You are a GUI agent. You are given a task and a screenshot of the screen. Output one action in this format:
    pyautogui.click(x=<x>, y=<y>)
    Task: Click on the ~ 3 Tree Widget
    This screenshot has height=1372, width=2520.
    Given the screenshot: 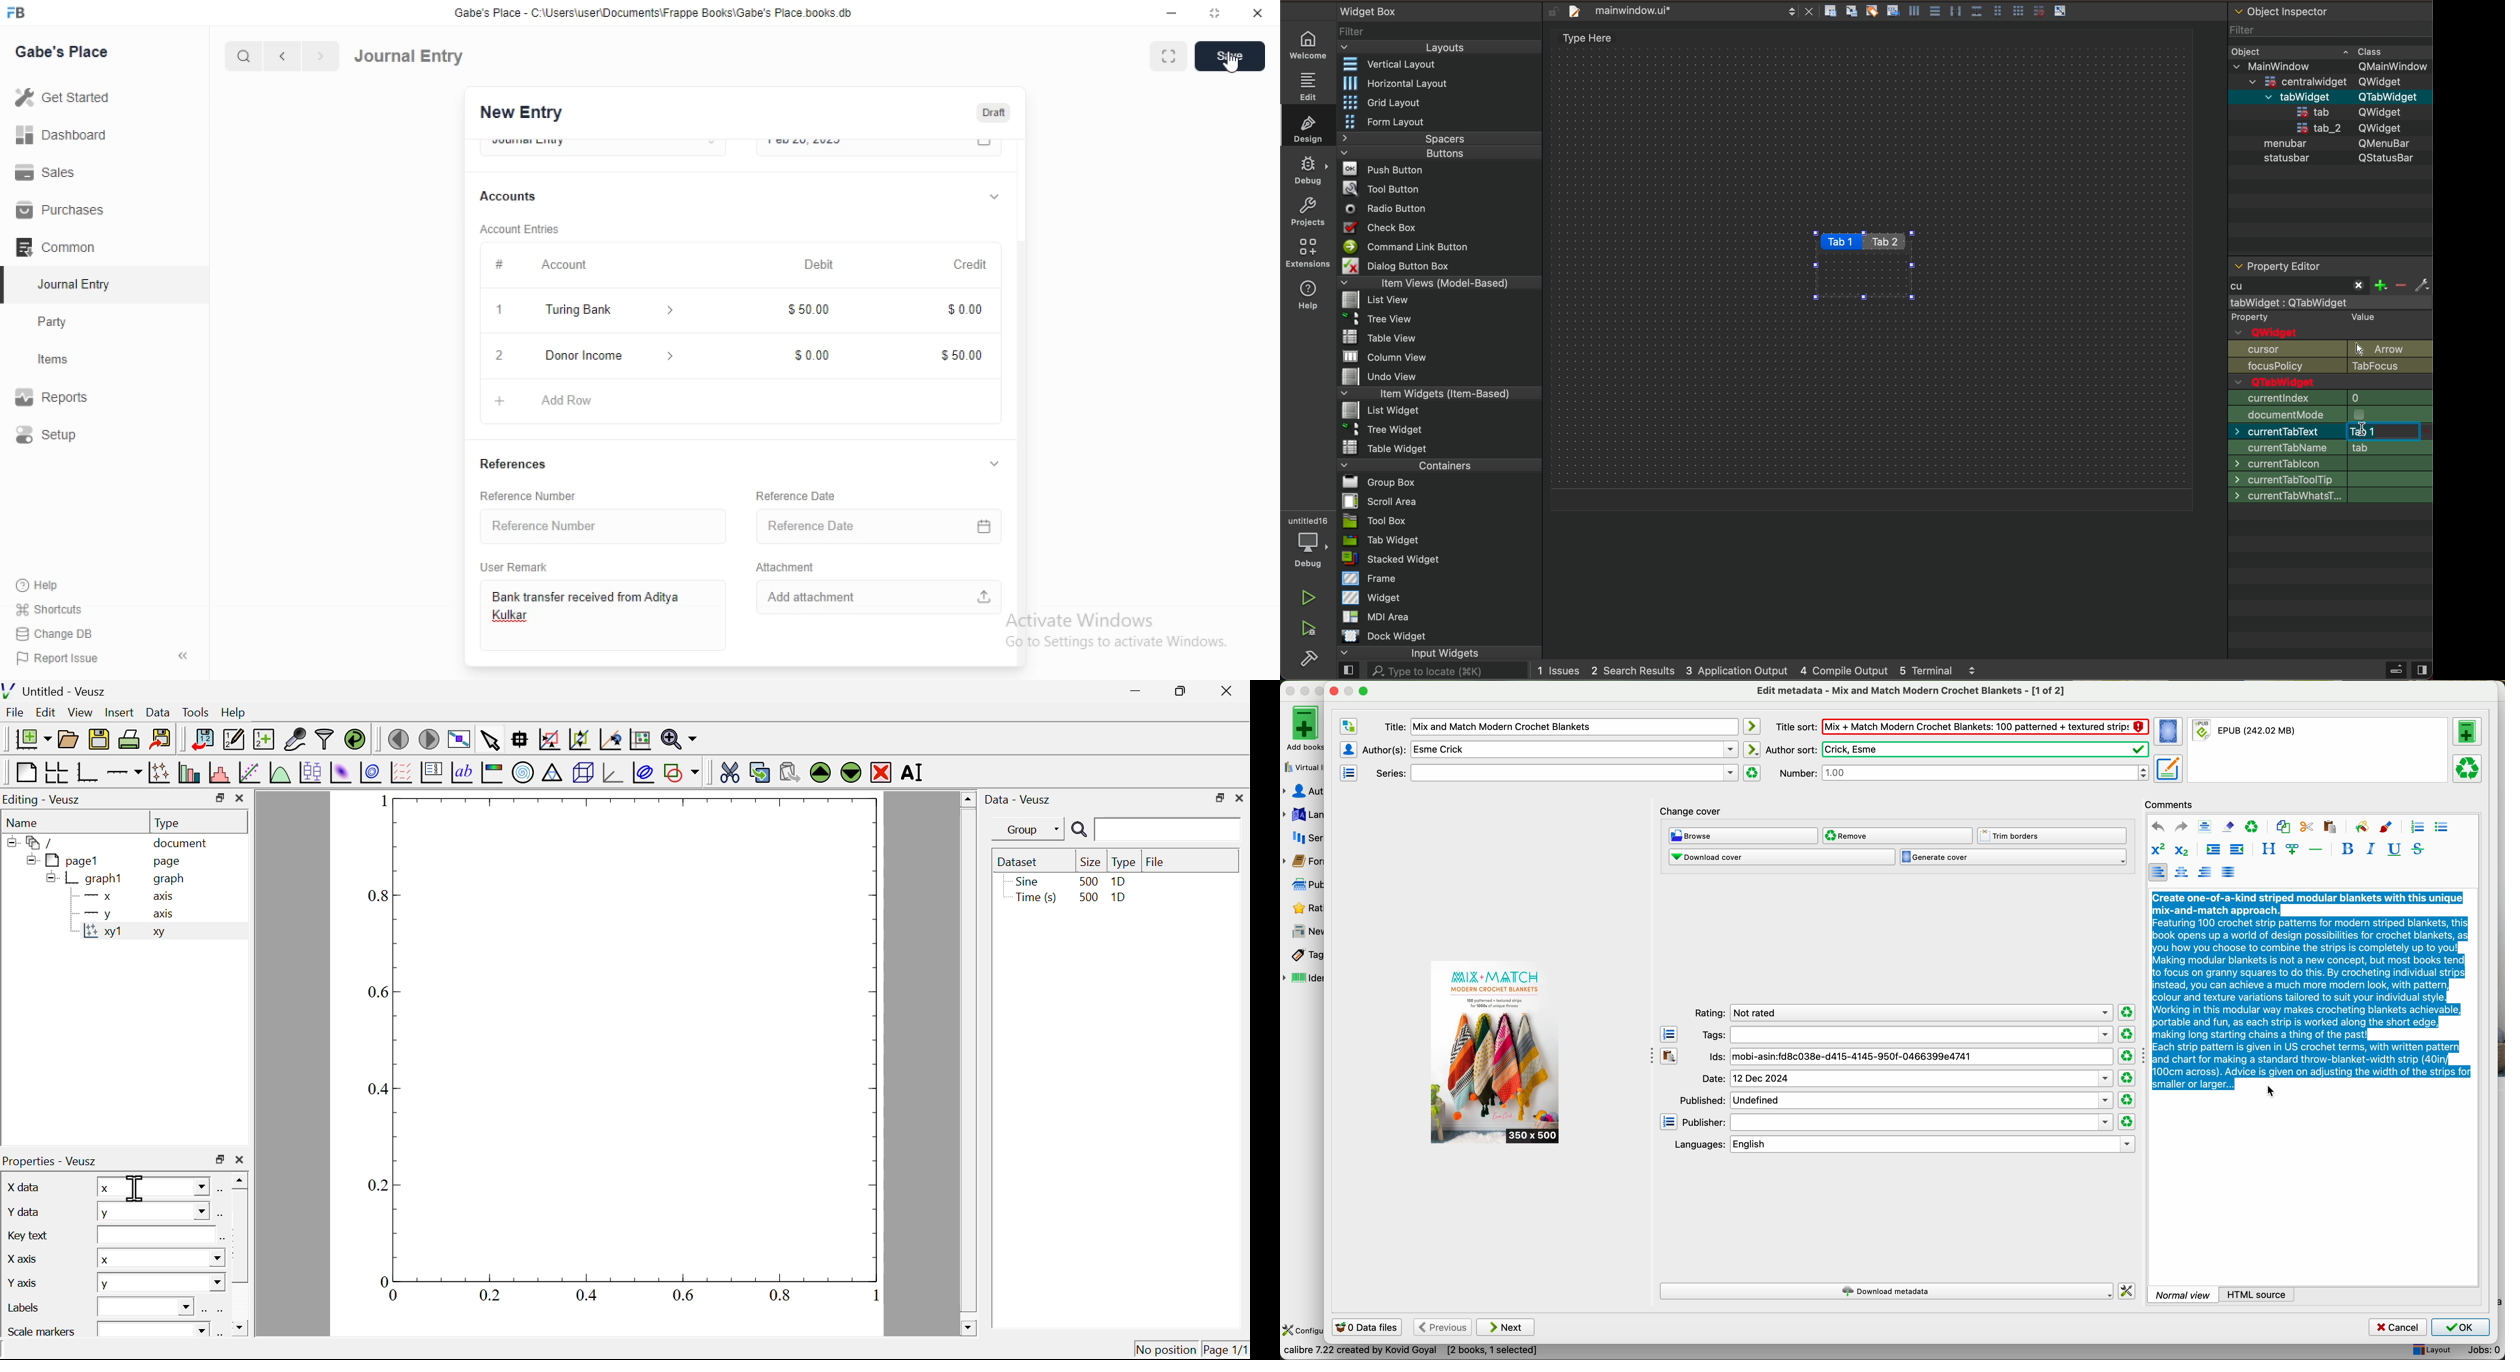 What is the action you would take?
    pyautogui.click(x=1376, y=429)
    